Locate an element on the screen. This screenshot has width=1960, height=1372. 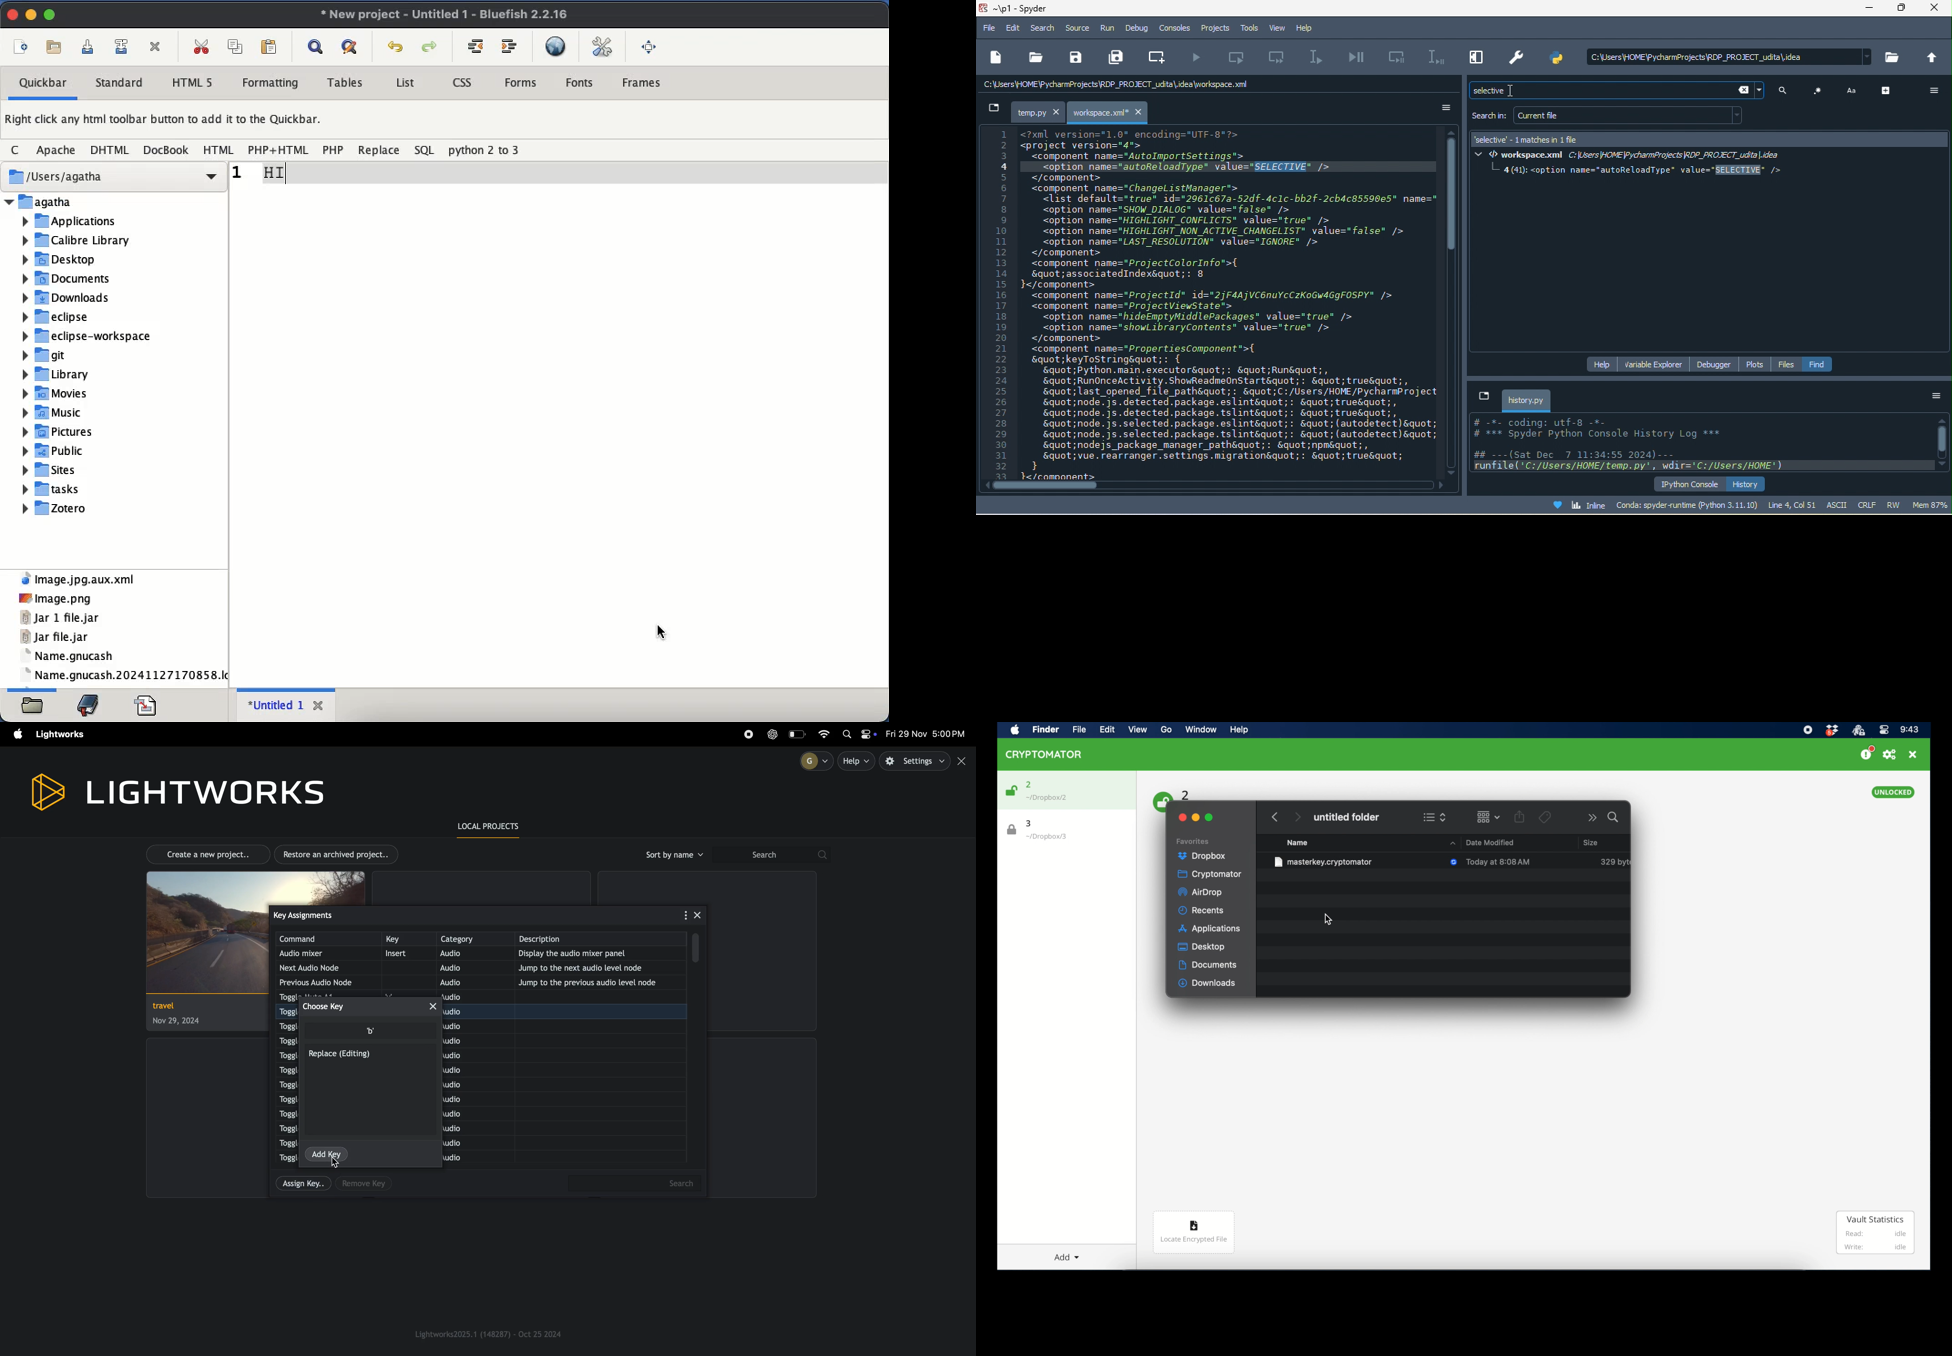
close is located at coordinates (963, 762).